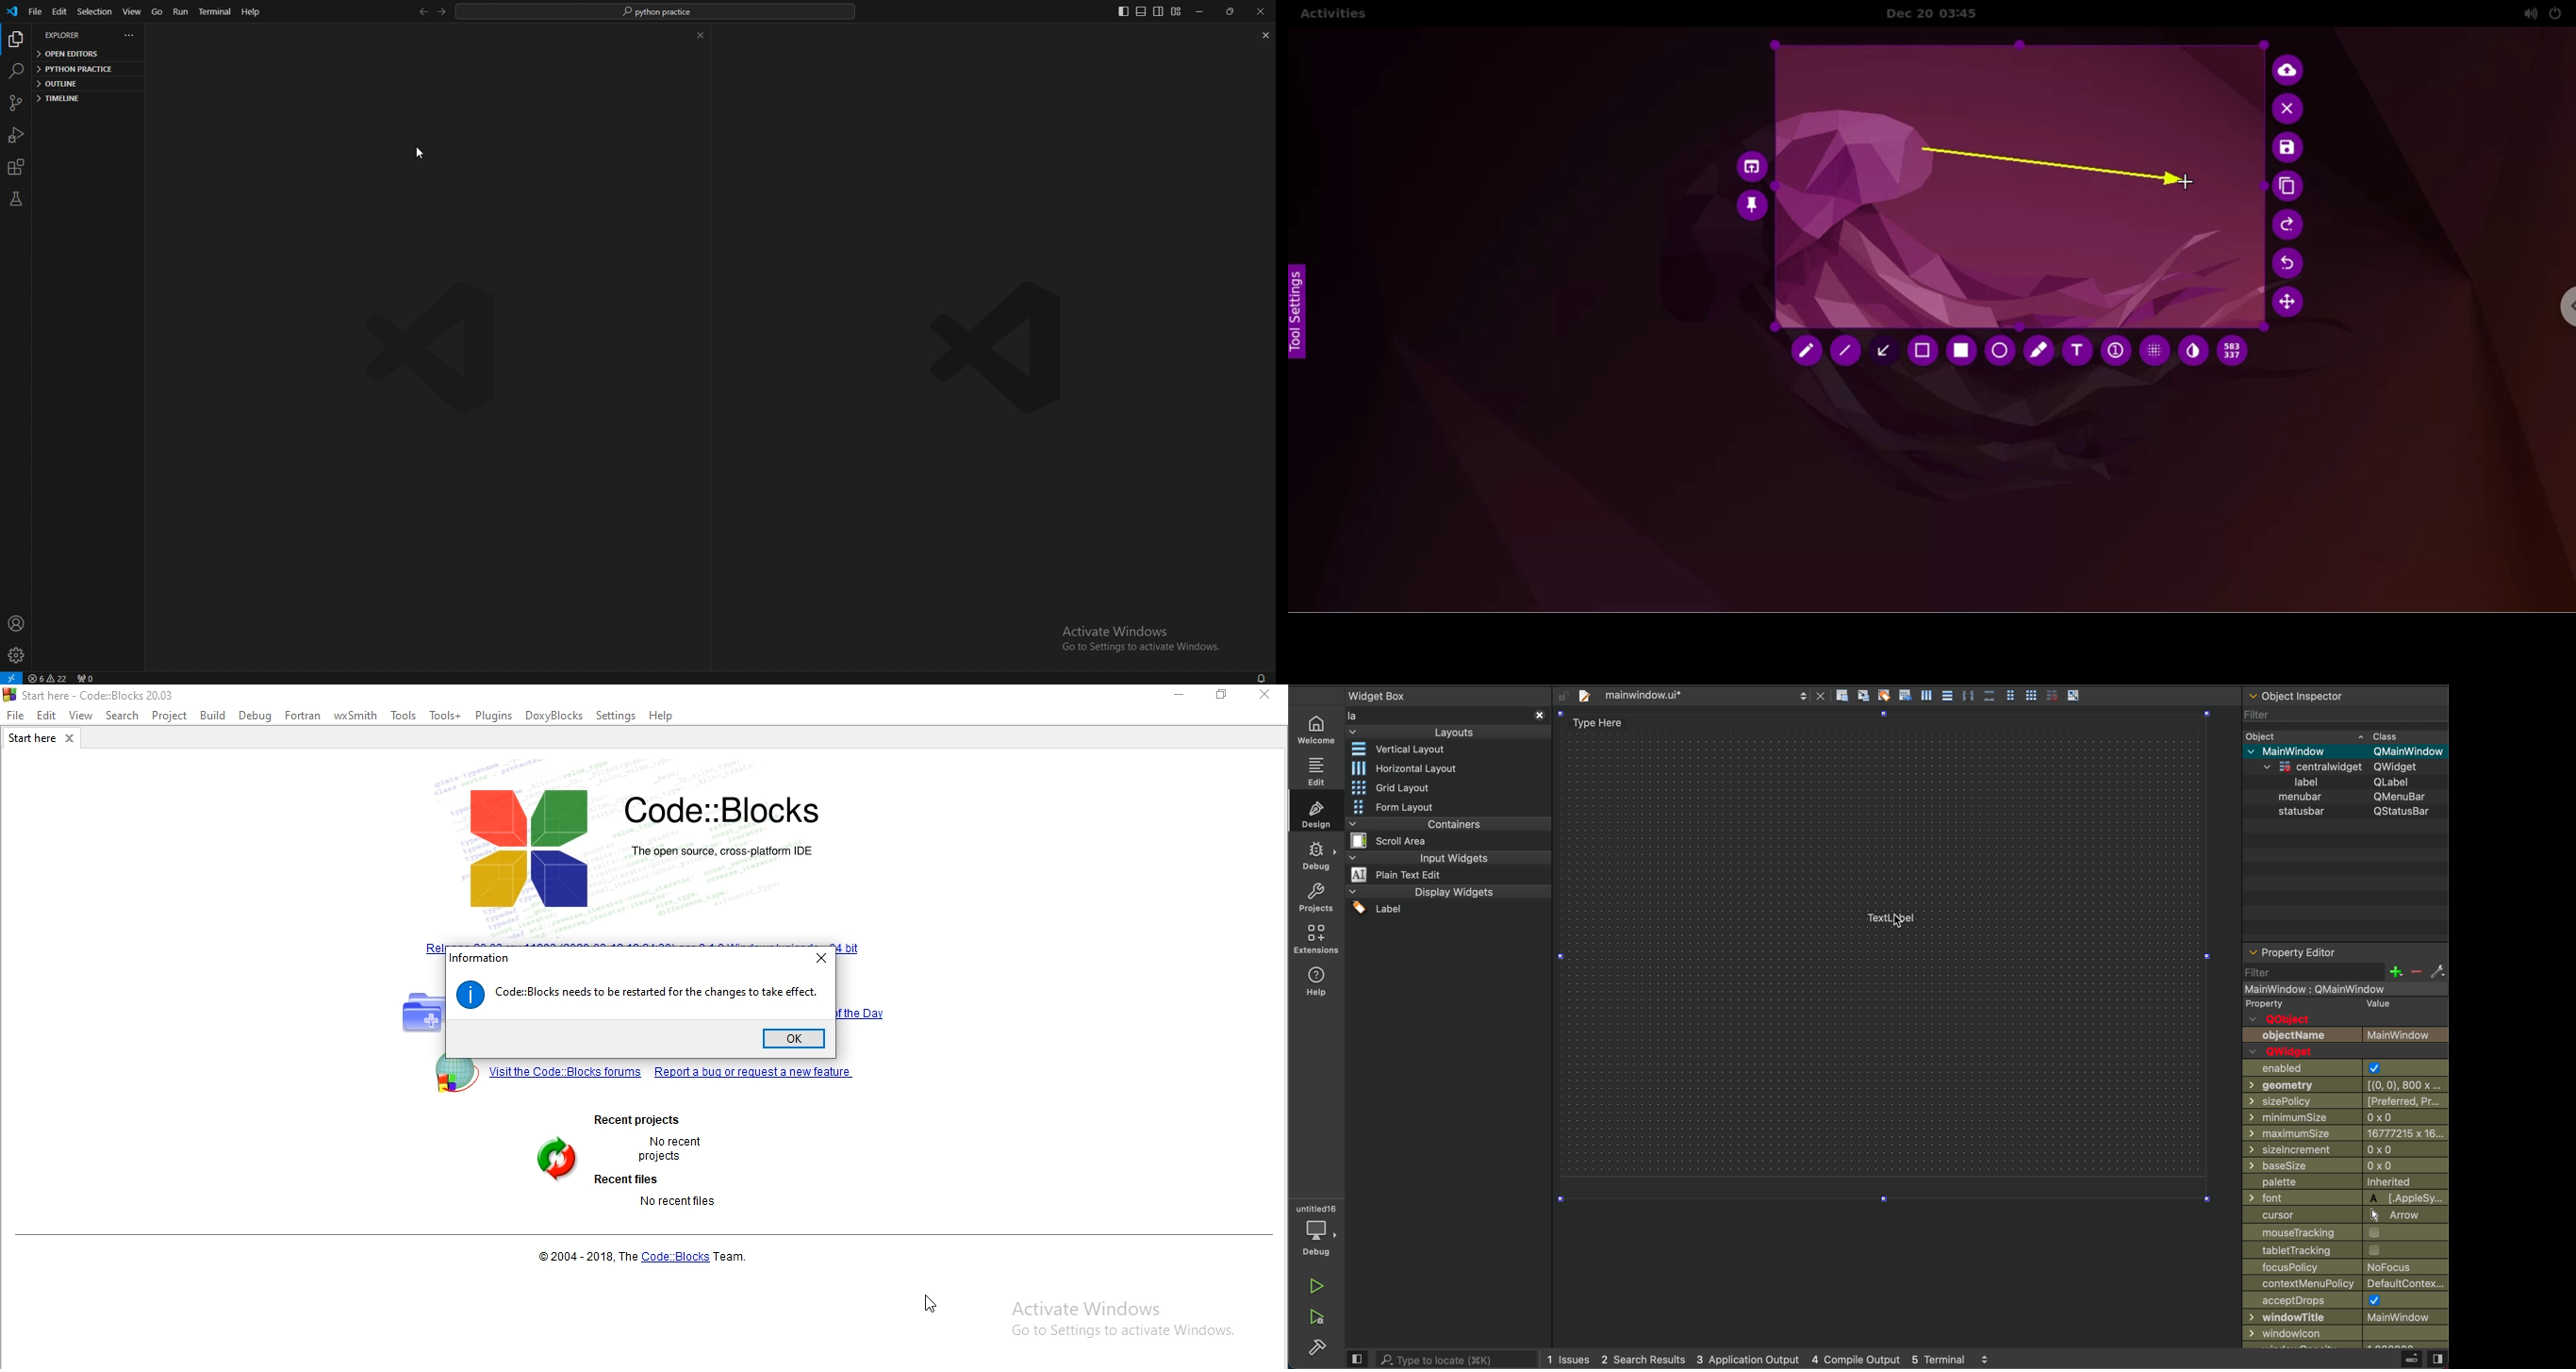  I want to click on close sidebar, so click(2396, 1357).